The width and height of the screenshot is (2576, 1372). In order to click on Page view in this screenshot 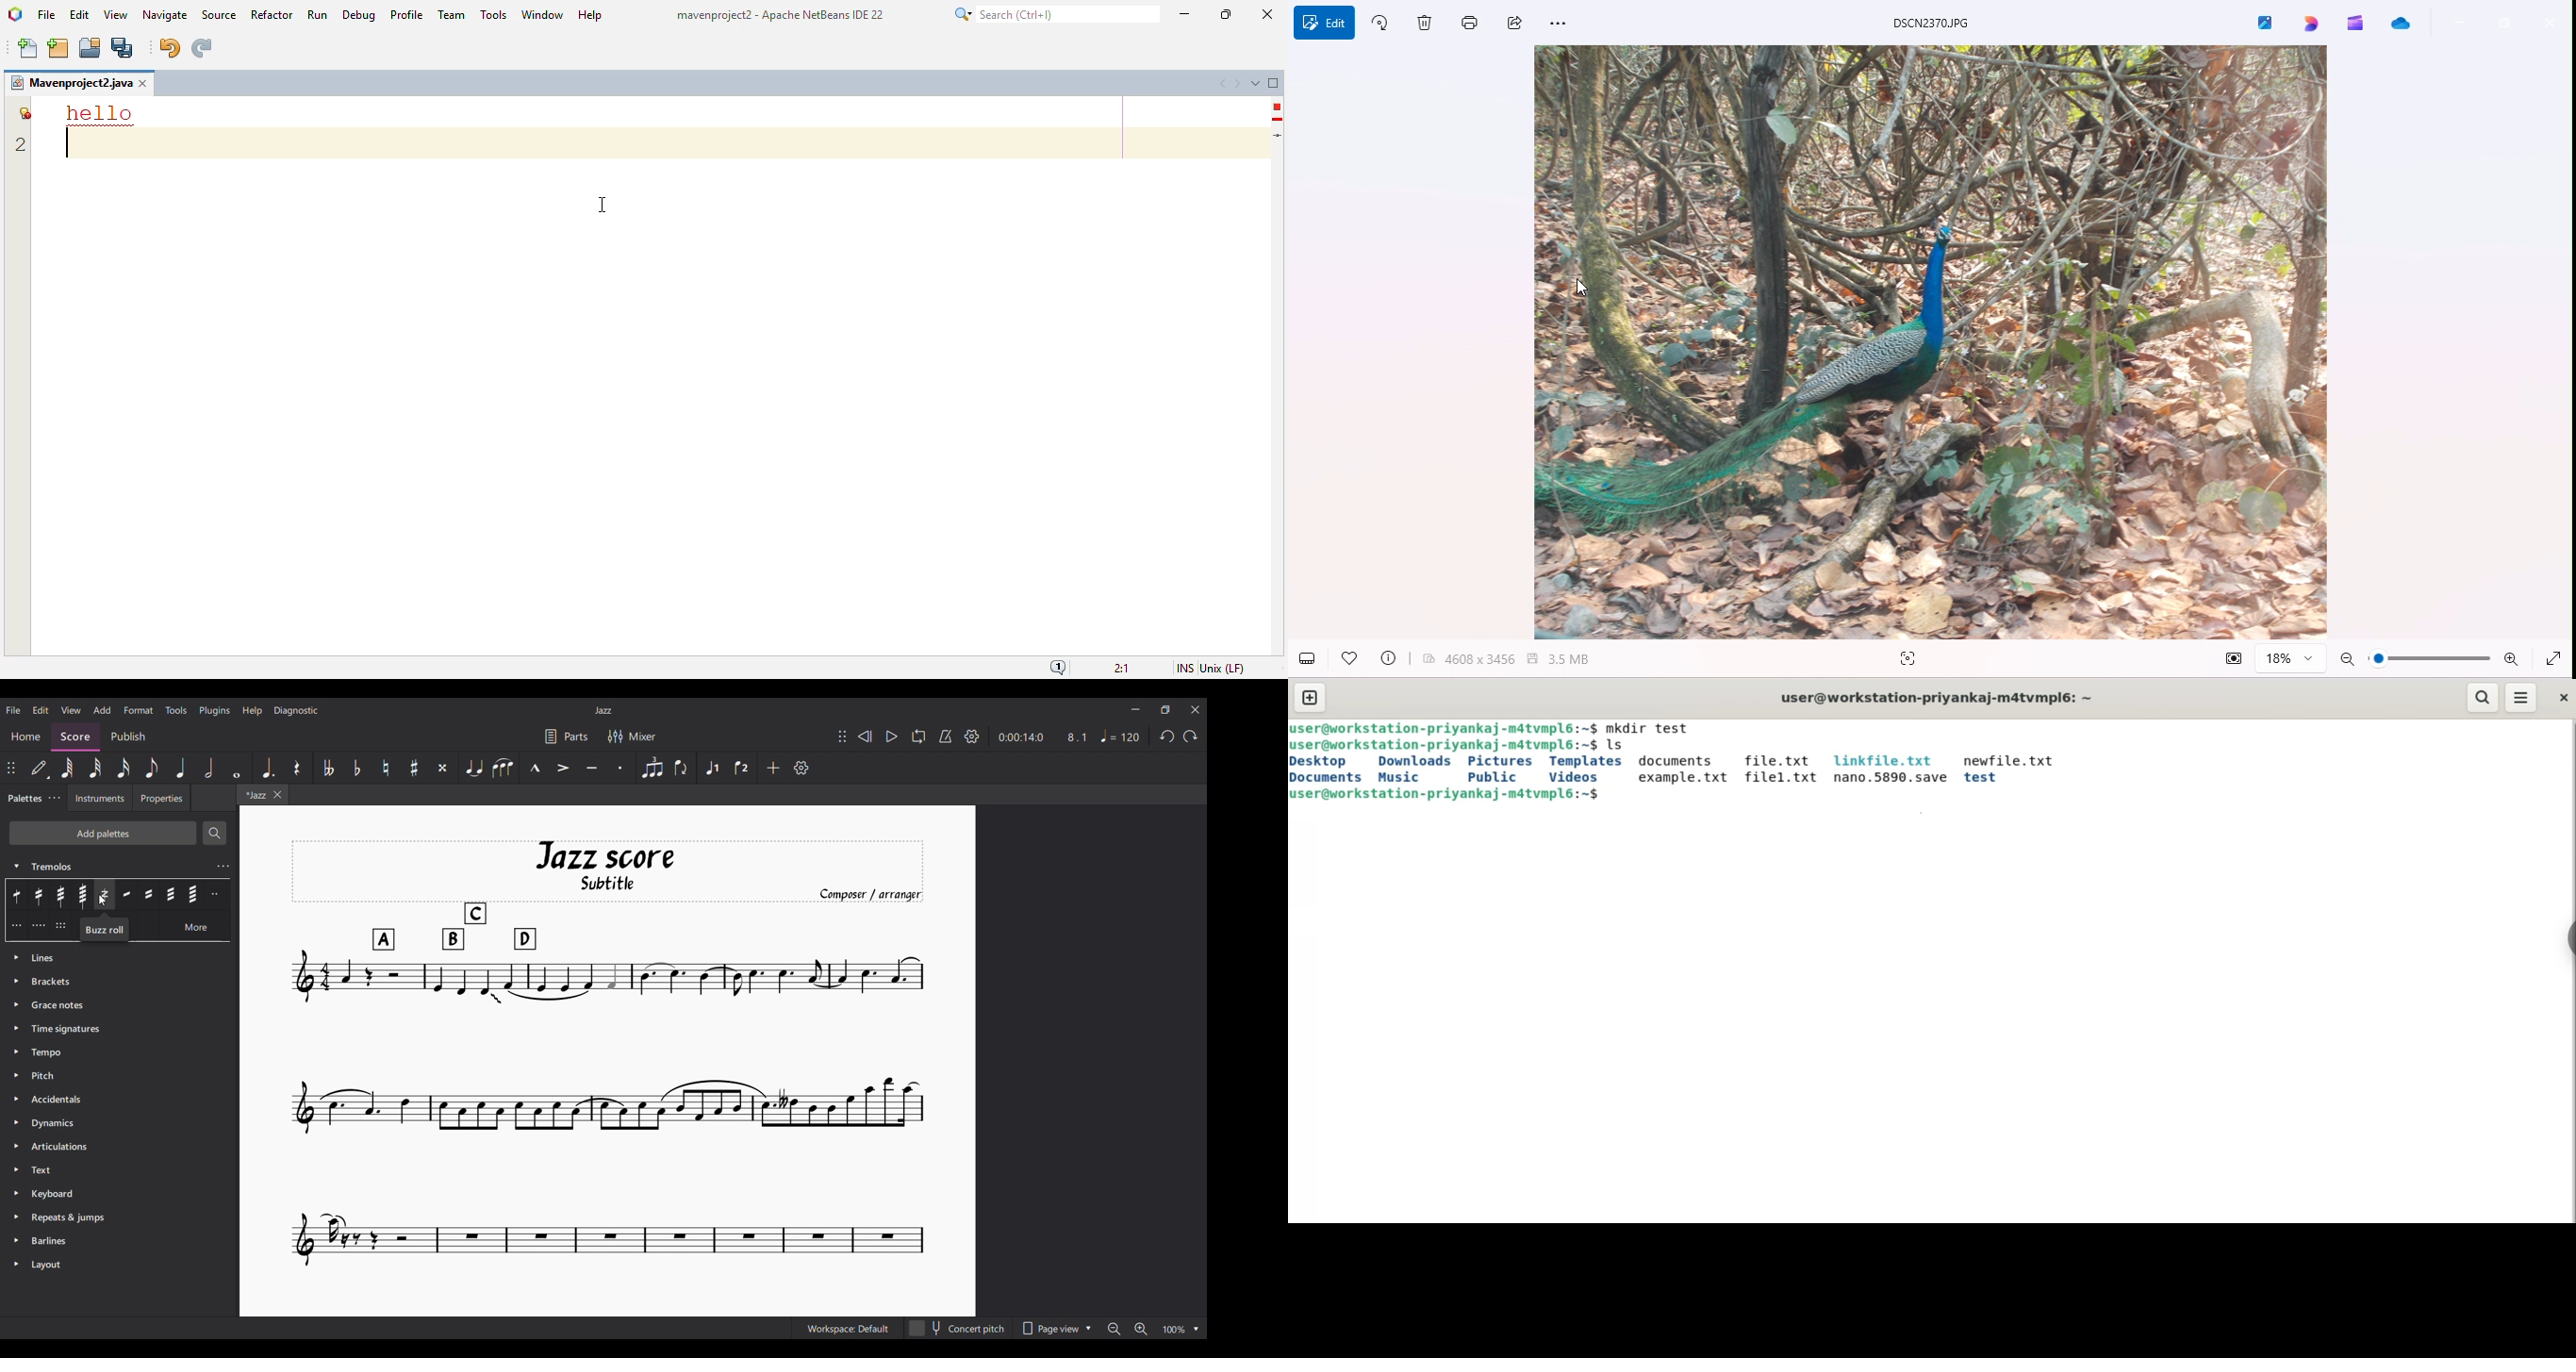, I will do `click(1055, 1328)`.